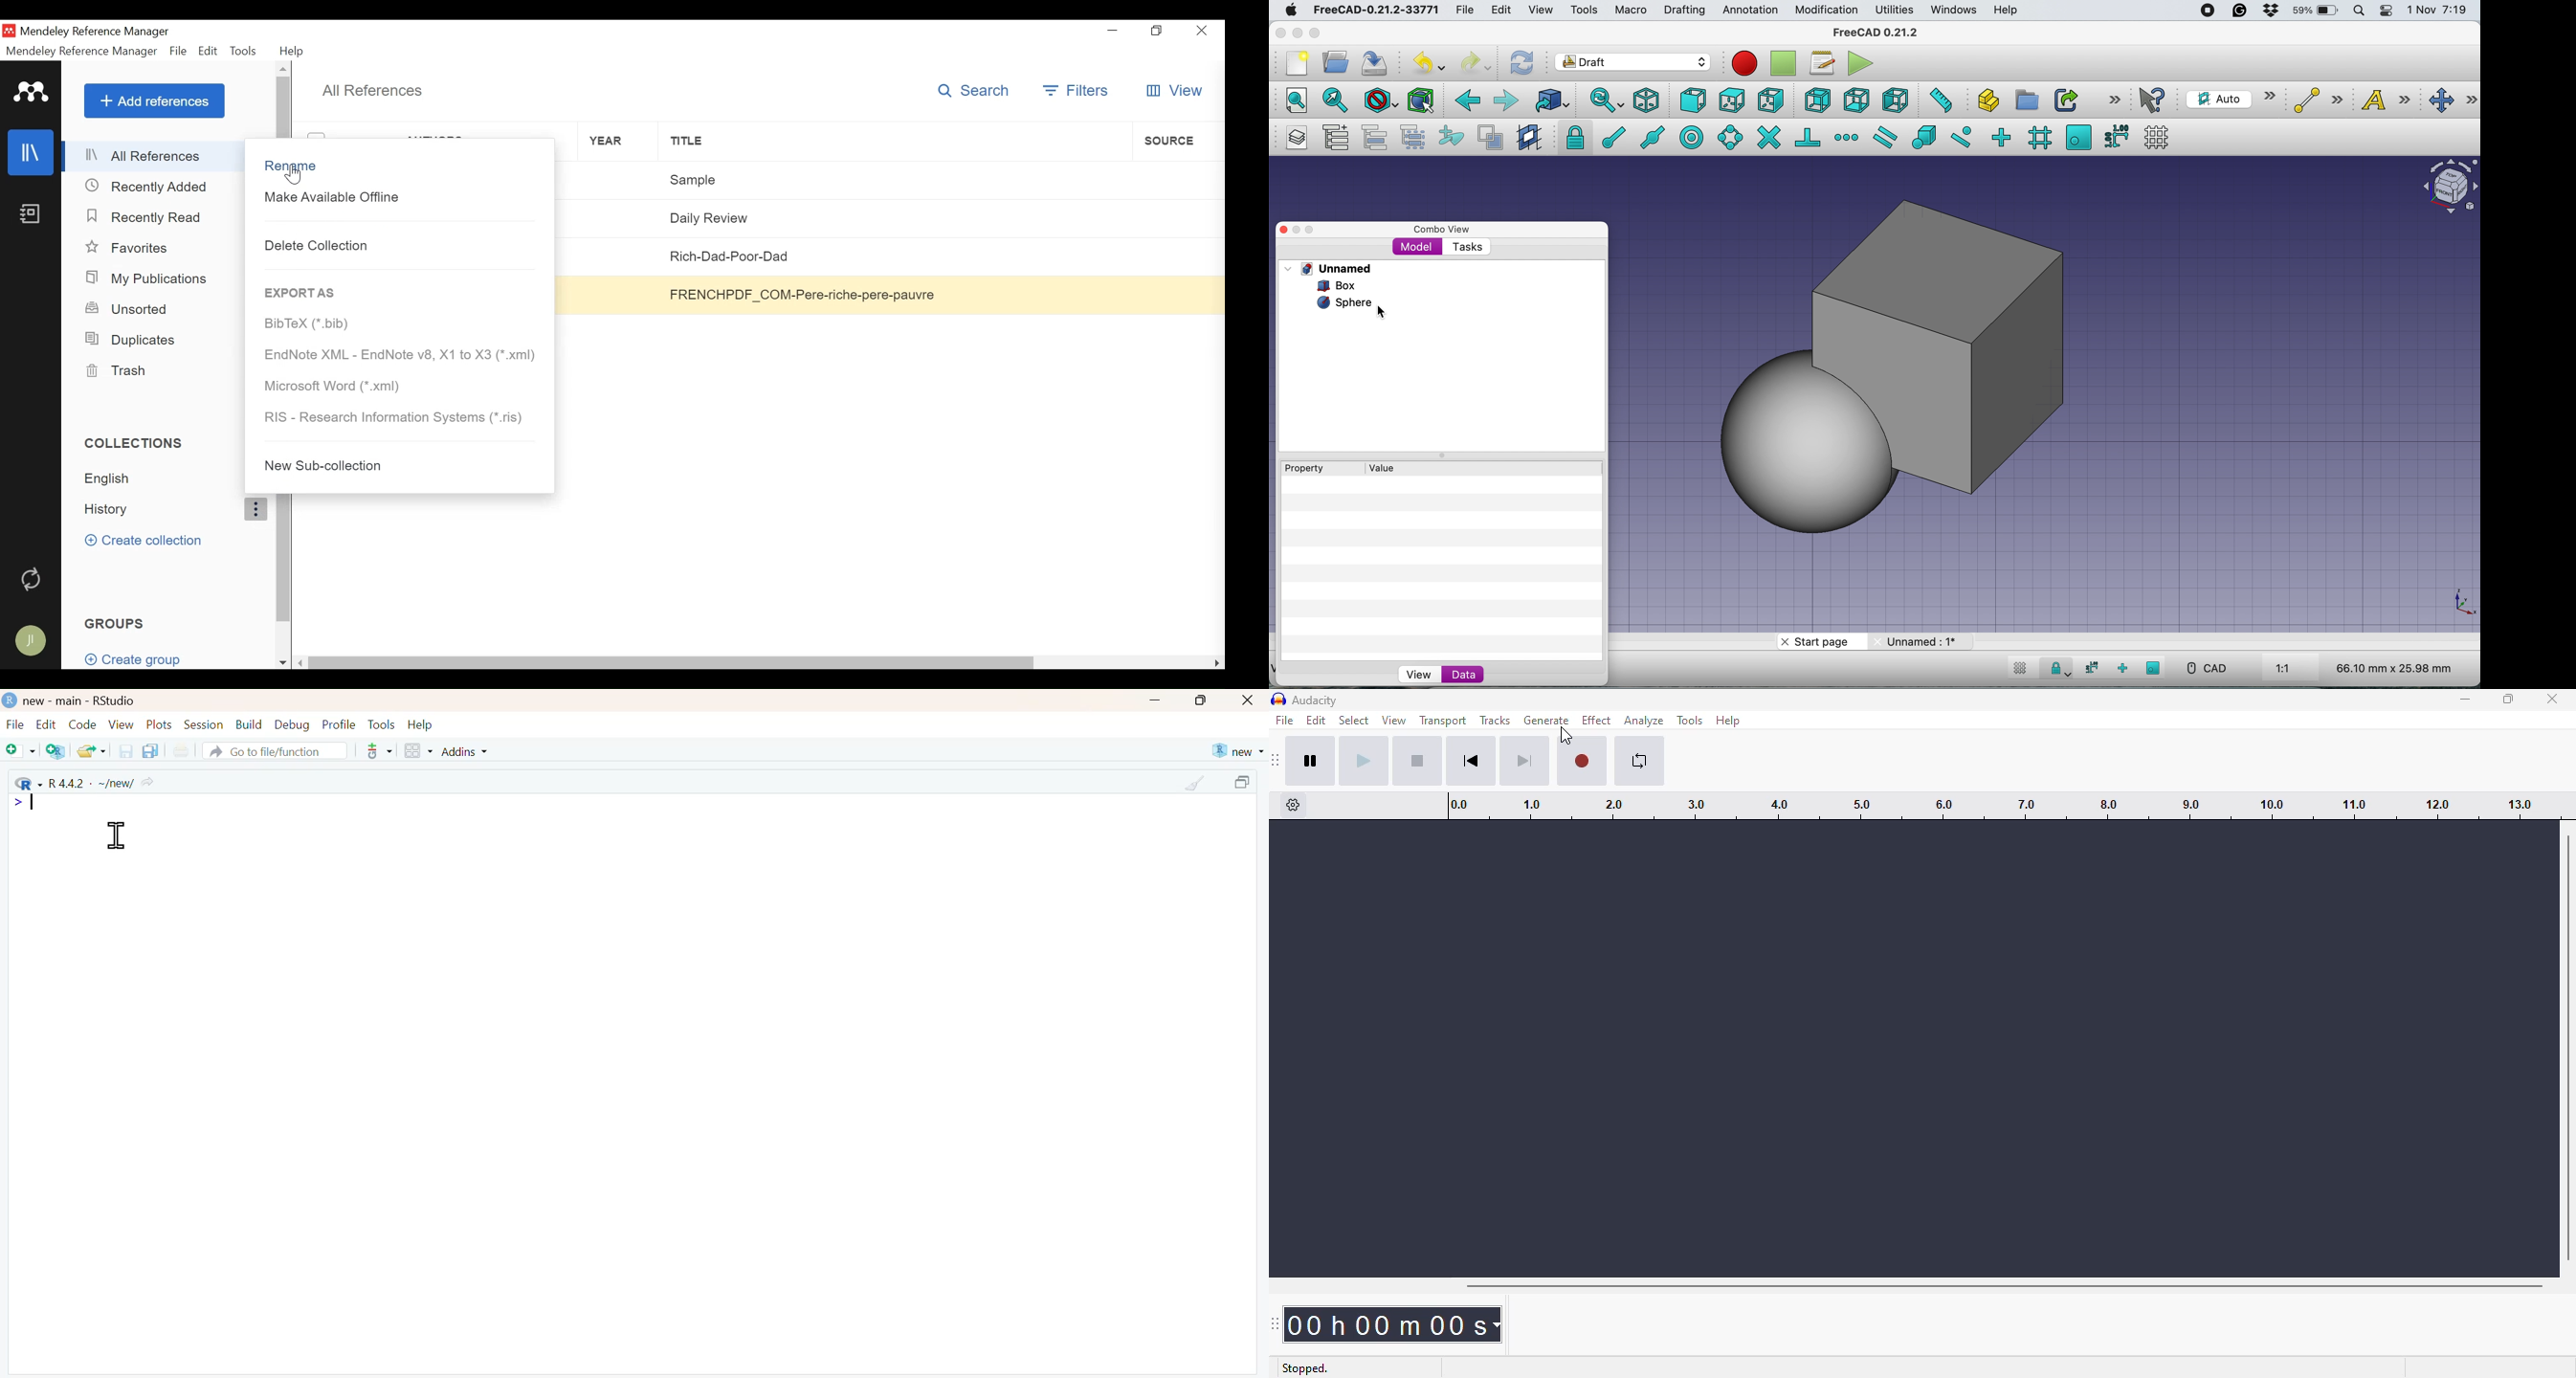 Image resolution: width=2576 pixels, height=1400 pixels. I want to click on Duplicates, so click(130, 339).